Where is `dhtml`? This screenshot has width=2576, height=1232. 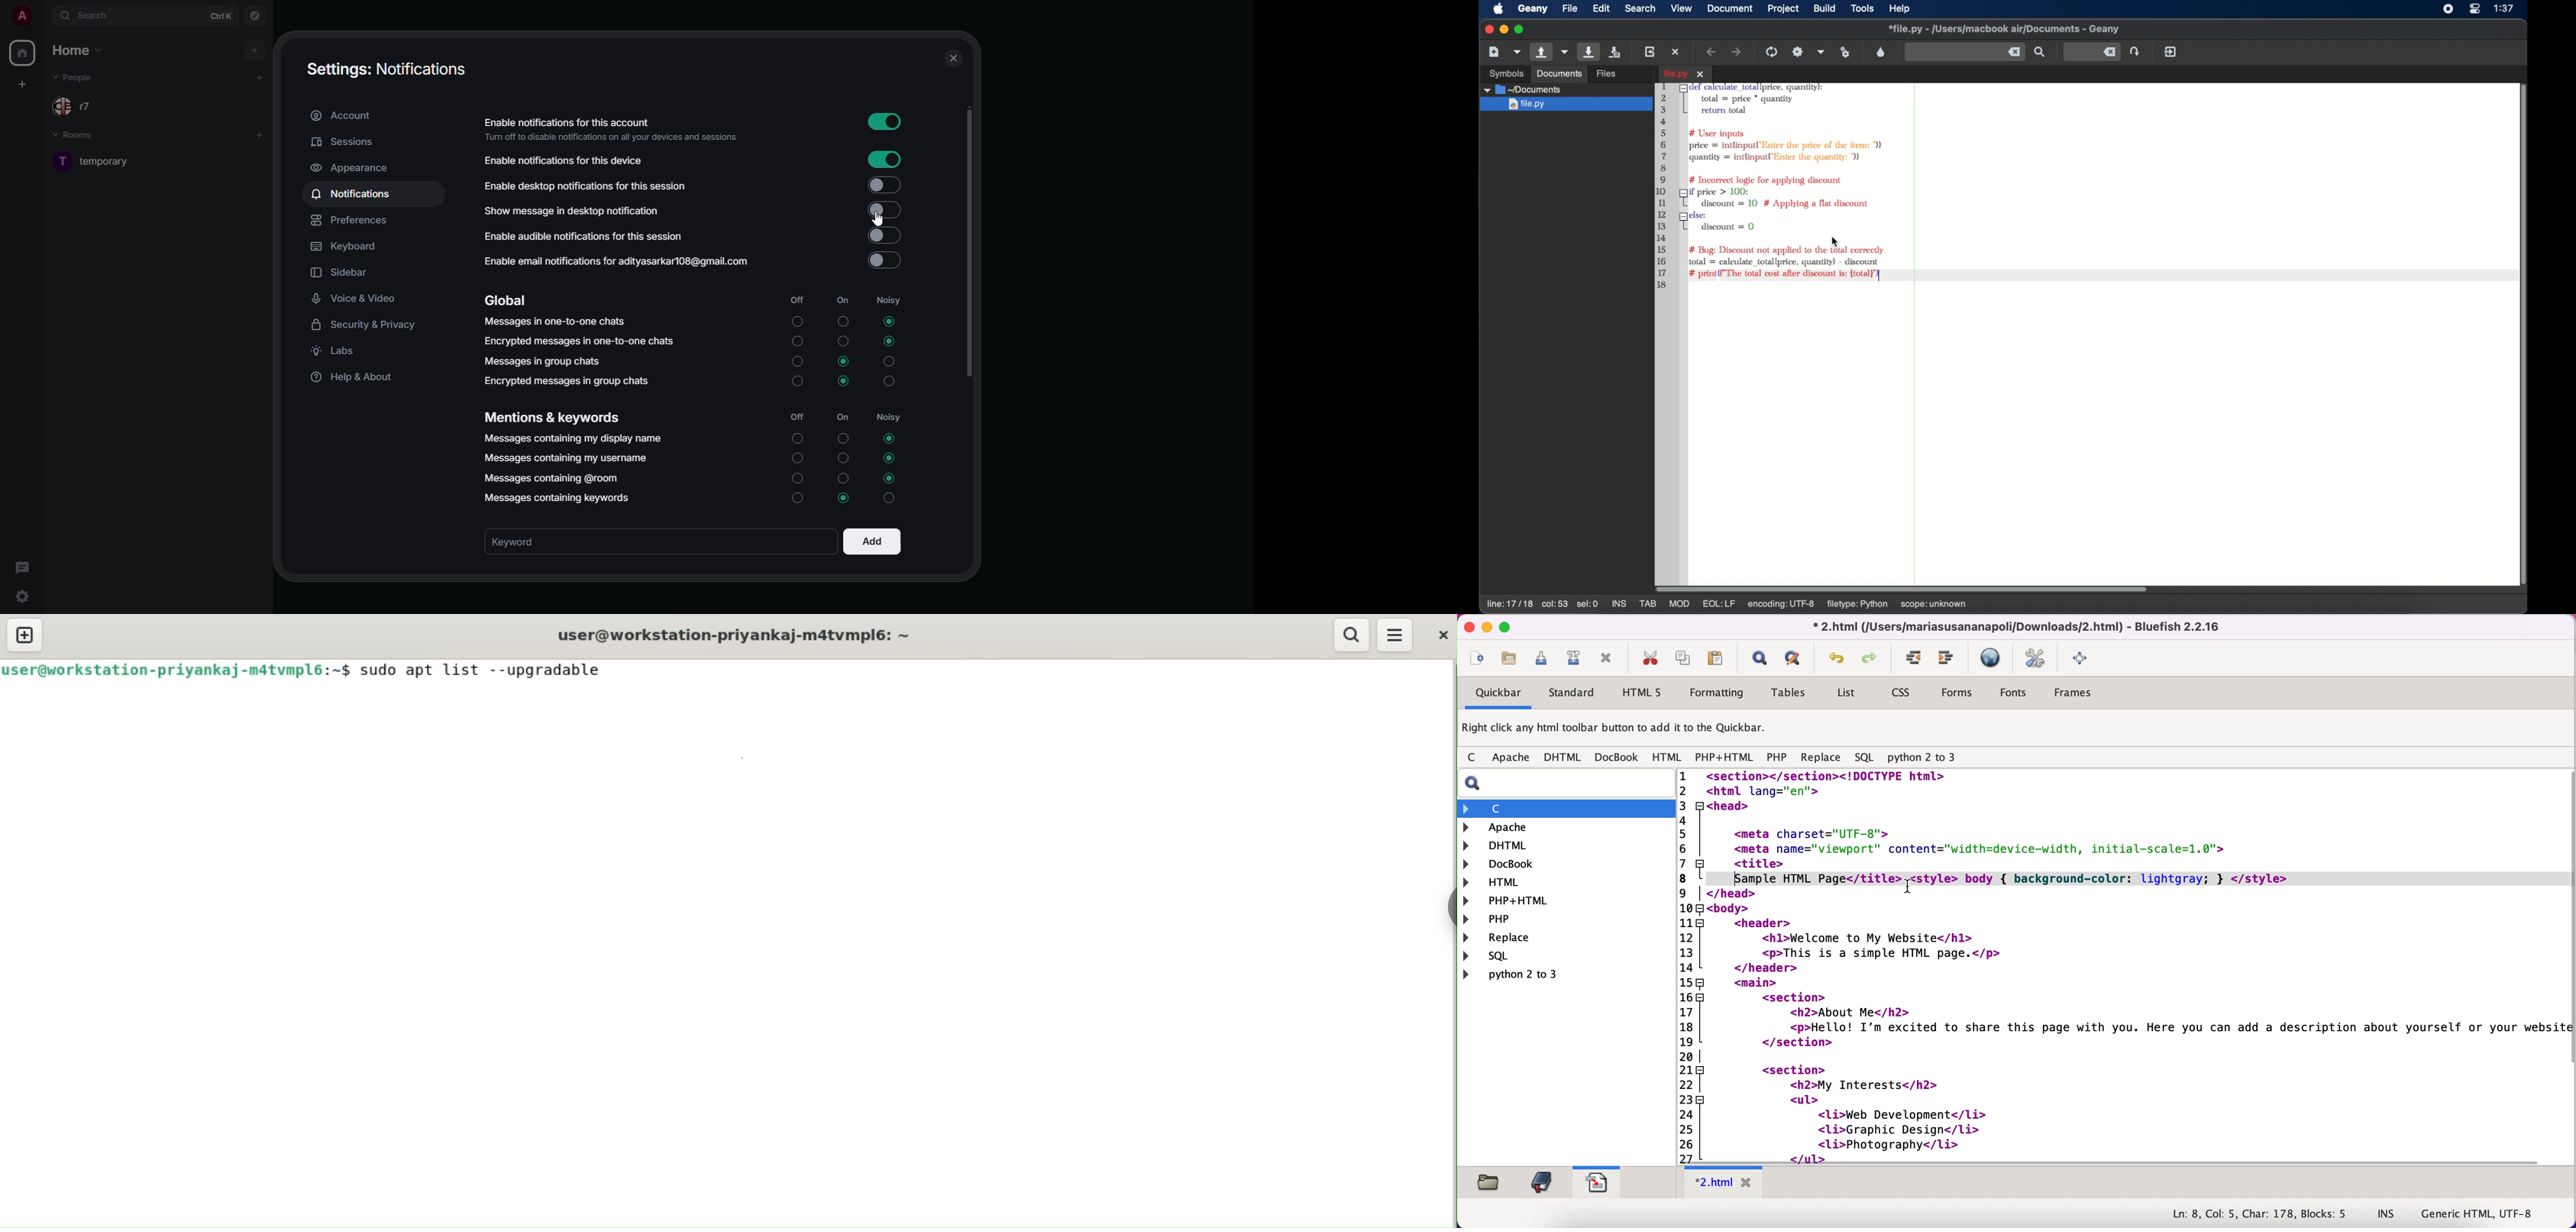 dhtml is located at coordinates (1563, 758).